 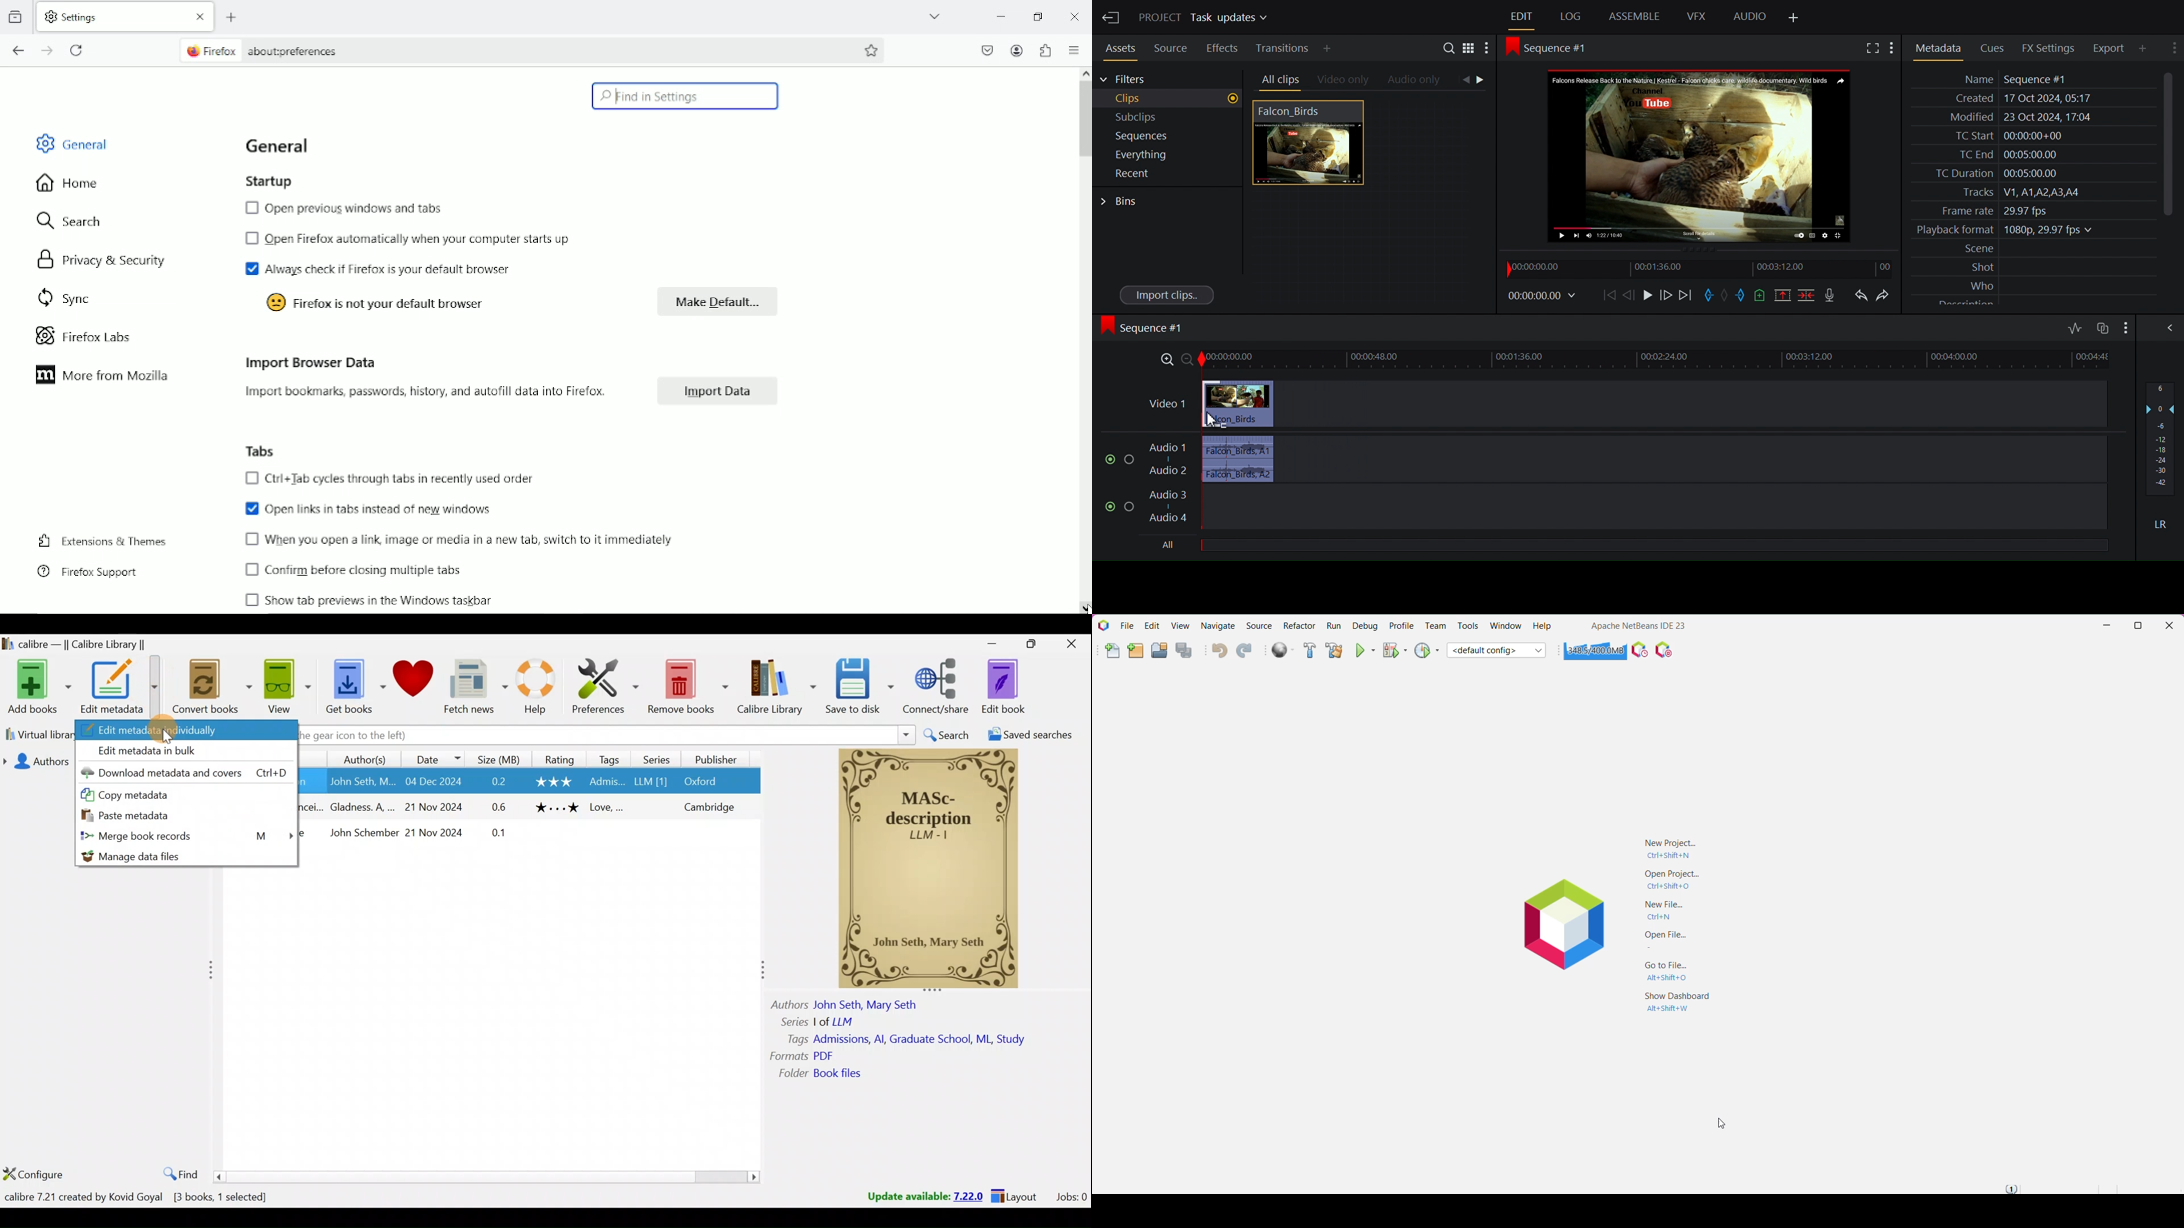 What do you see at coordinates (63, 300) in the screenshot?
I see `sync` at bounding box center [63, 300].